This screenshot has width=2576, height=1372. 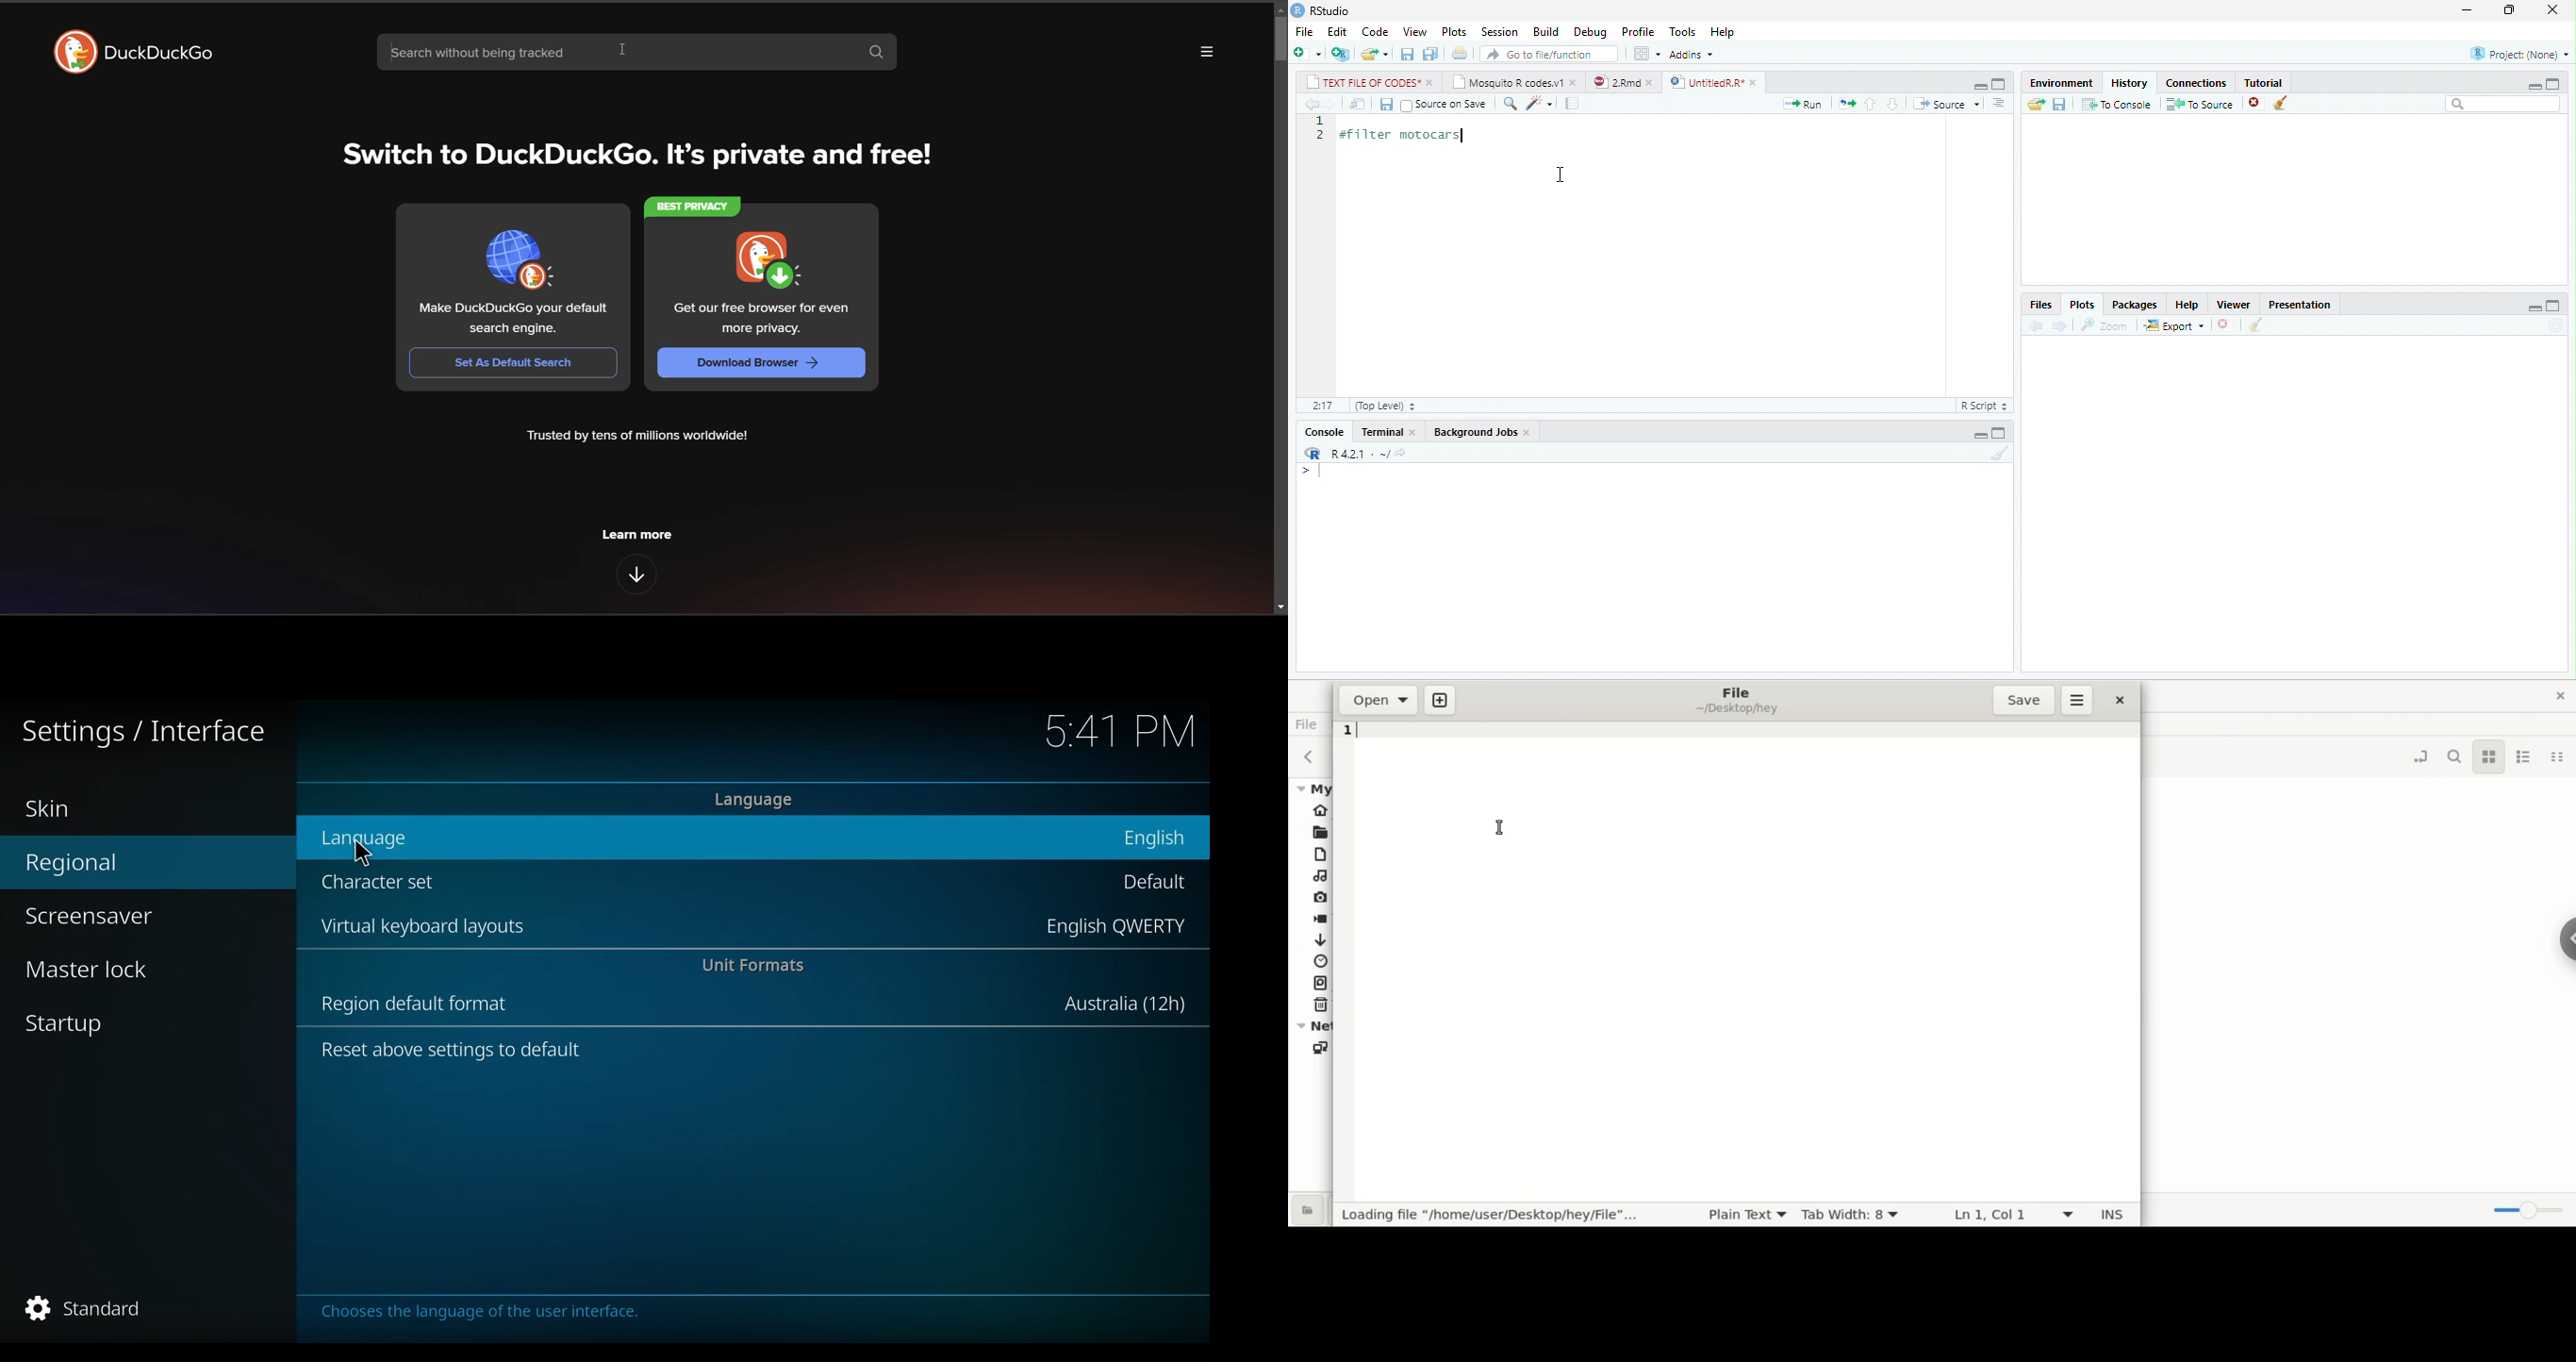 What do you see at coordinates (92, 866) in the screenshot?
I see `Regional` at bounding box center [92, 866].